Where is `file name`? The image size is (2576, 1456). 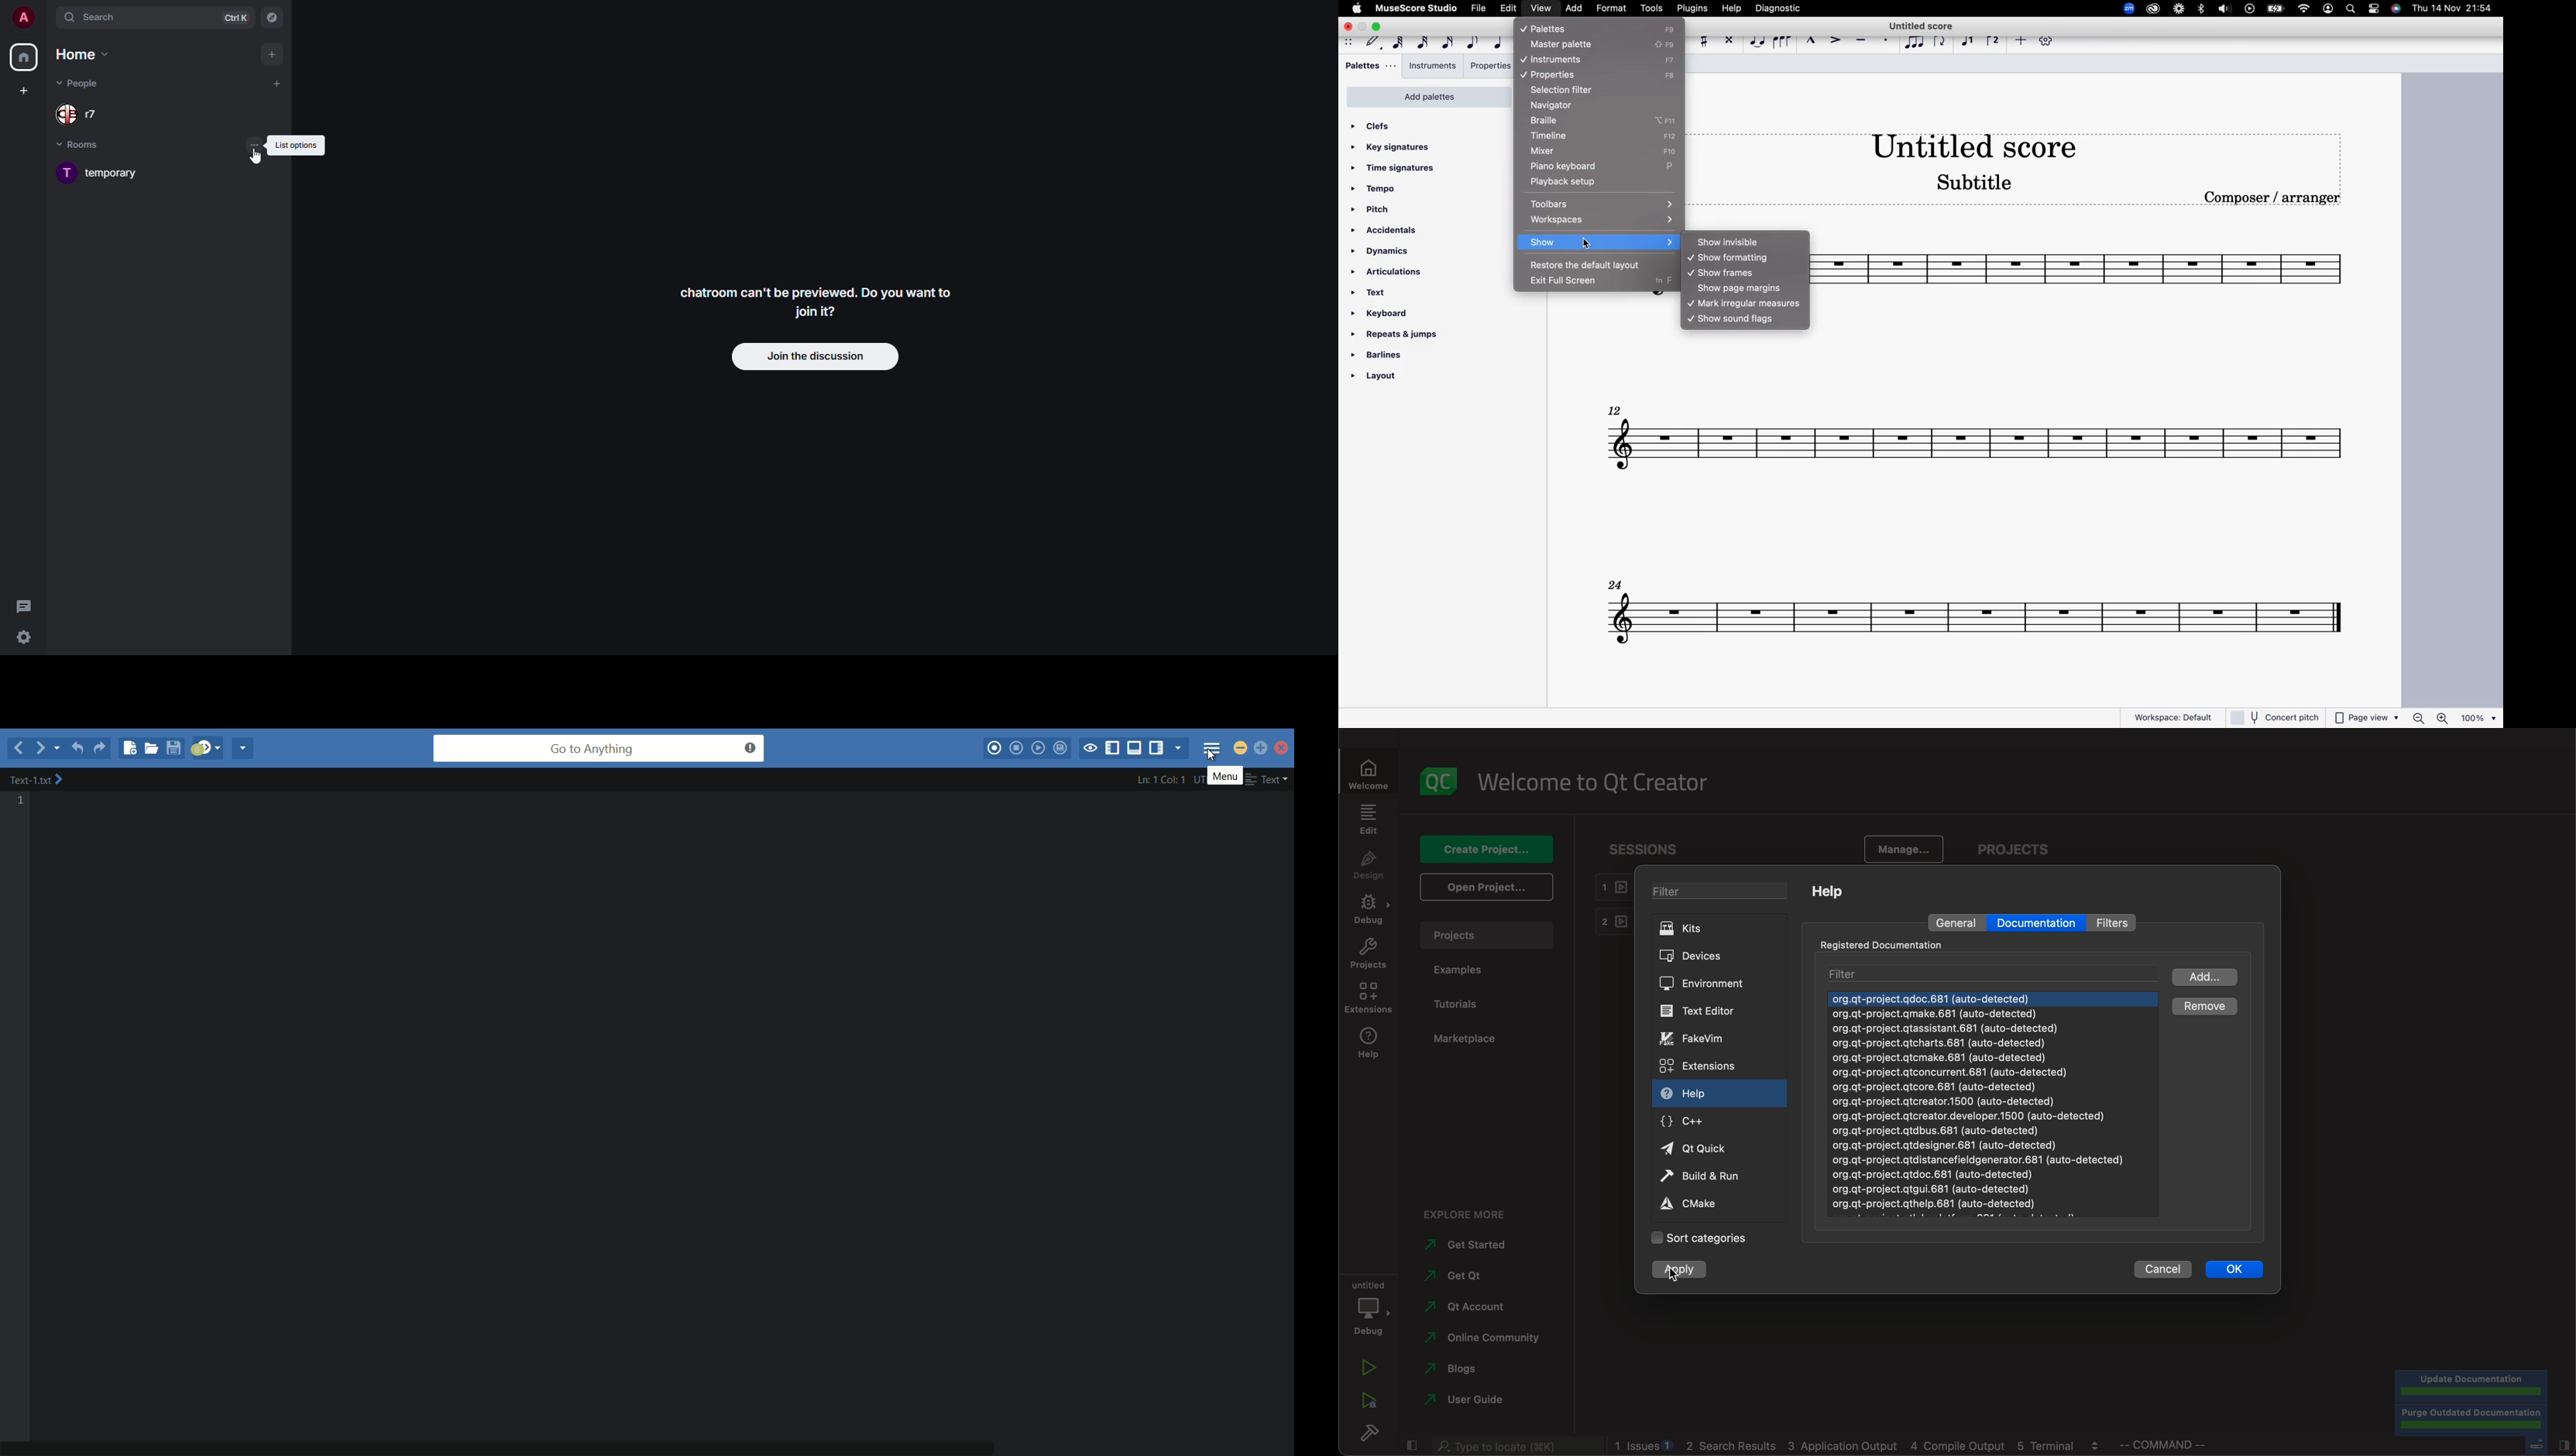 file name is located at coordinates (35, 779).